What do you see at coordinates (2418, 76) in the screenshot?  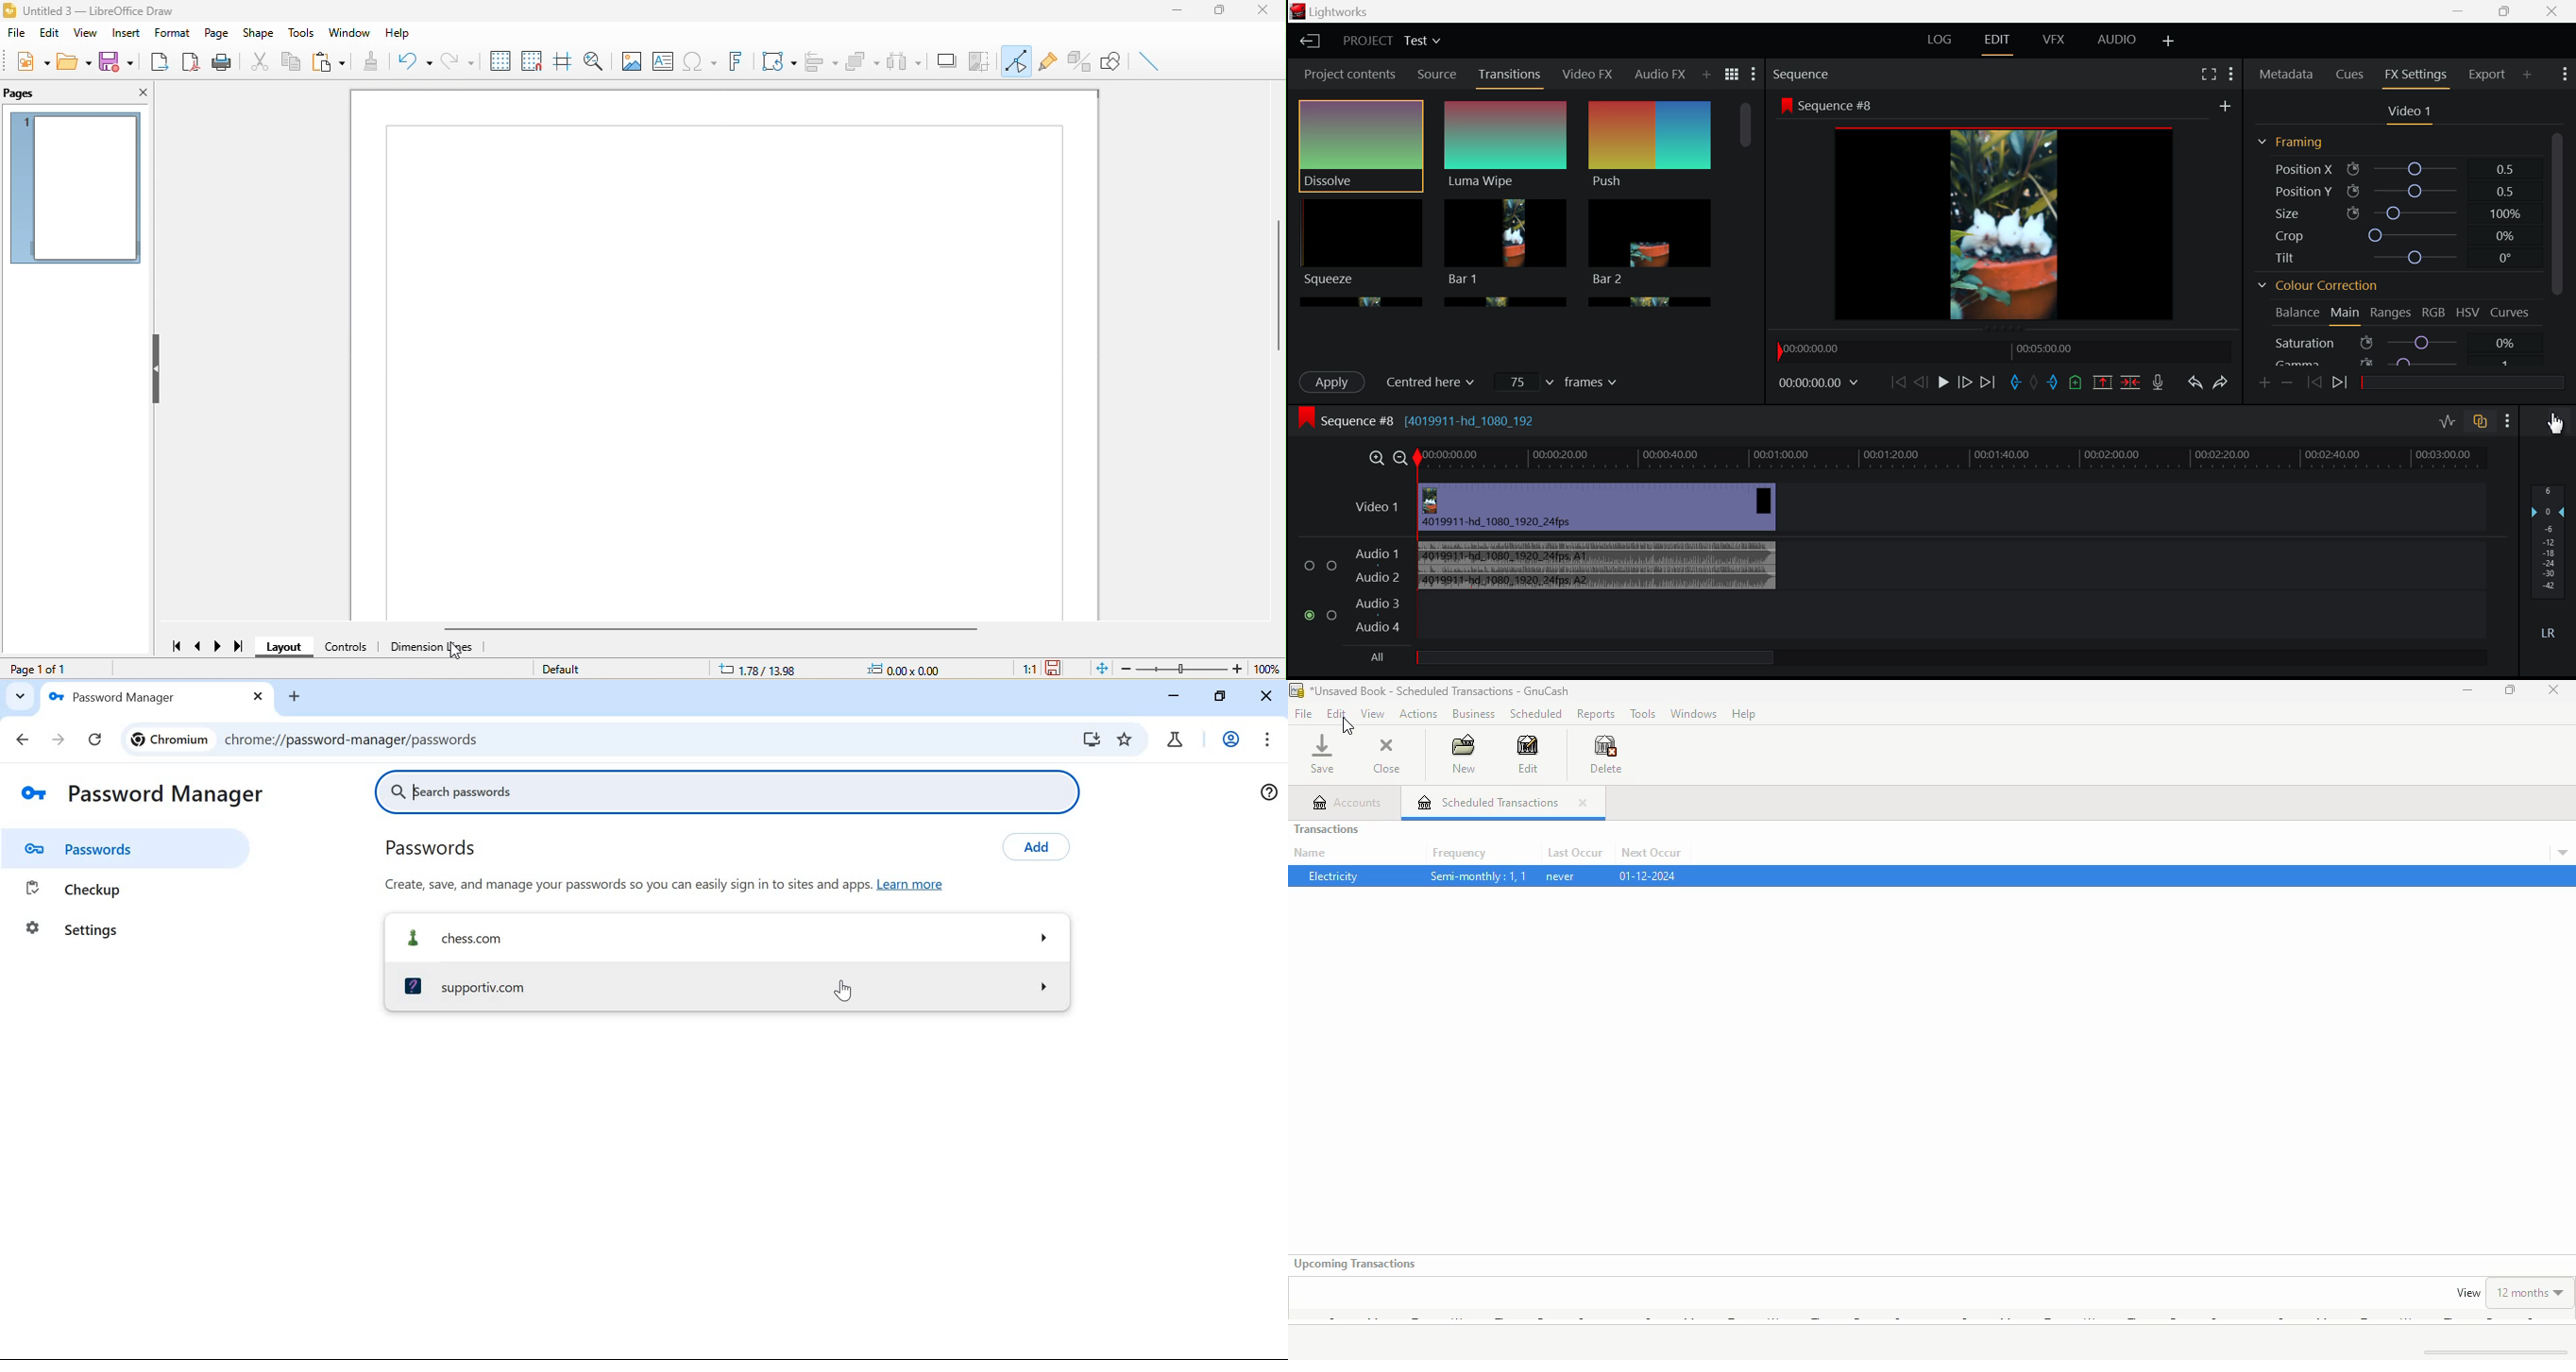 I see `FX Settings Open` at bounding box center [2418, 76].